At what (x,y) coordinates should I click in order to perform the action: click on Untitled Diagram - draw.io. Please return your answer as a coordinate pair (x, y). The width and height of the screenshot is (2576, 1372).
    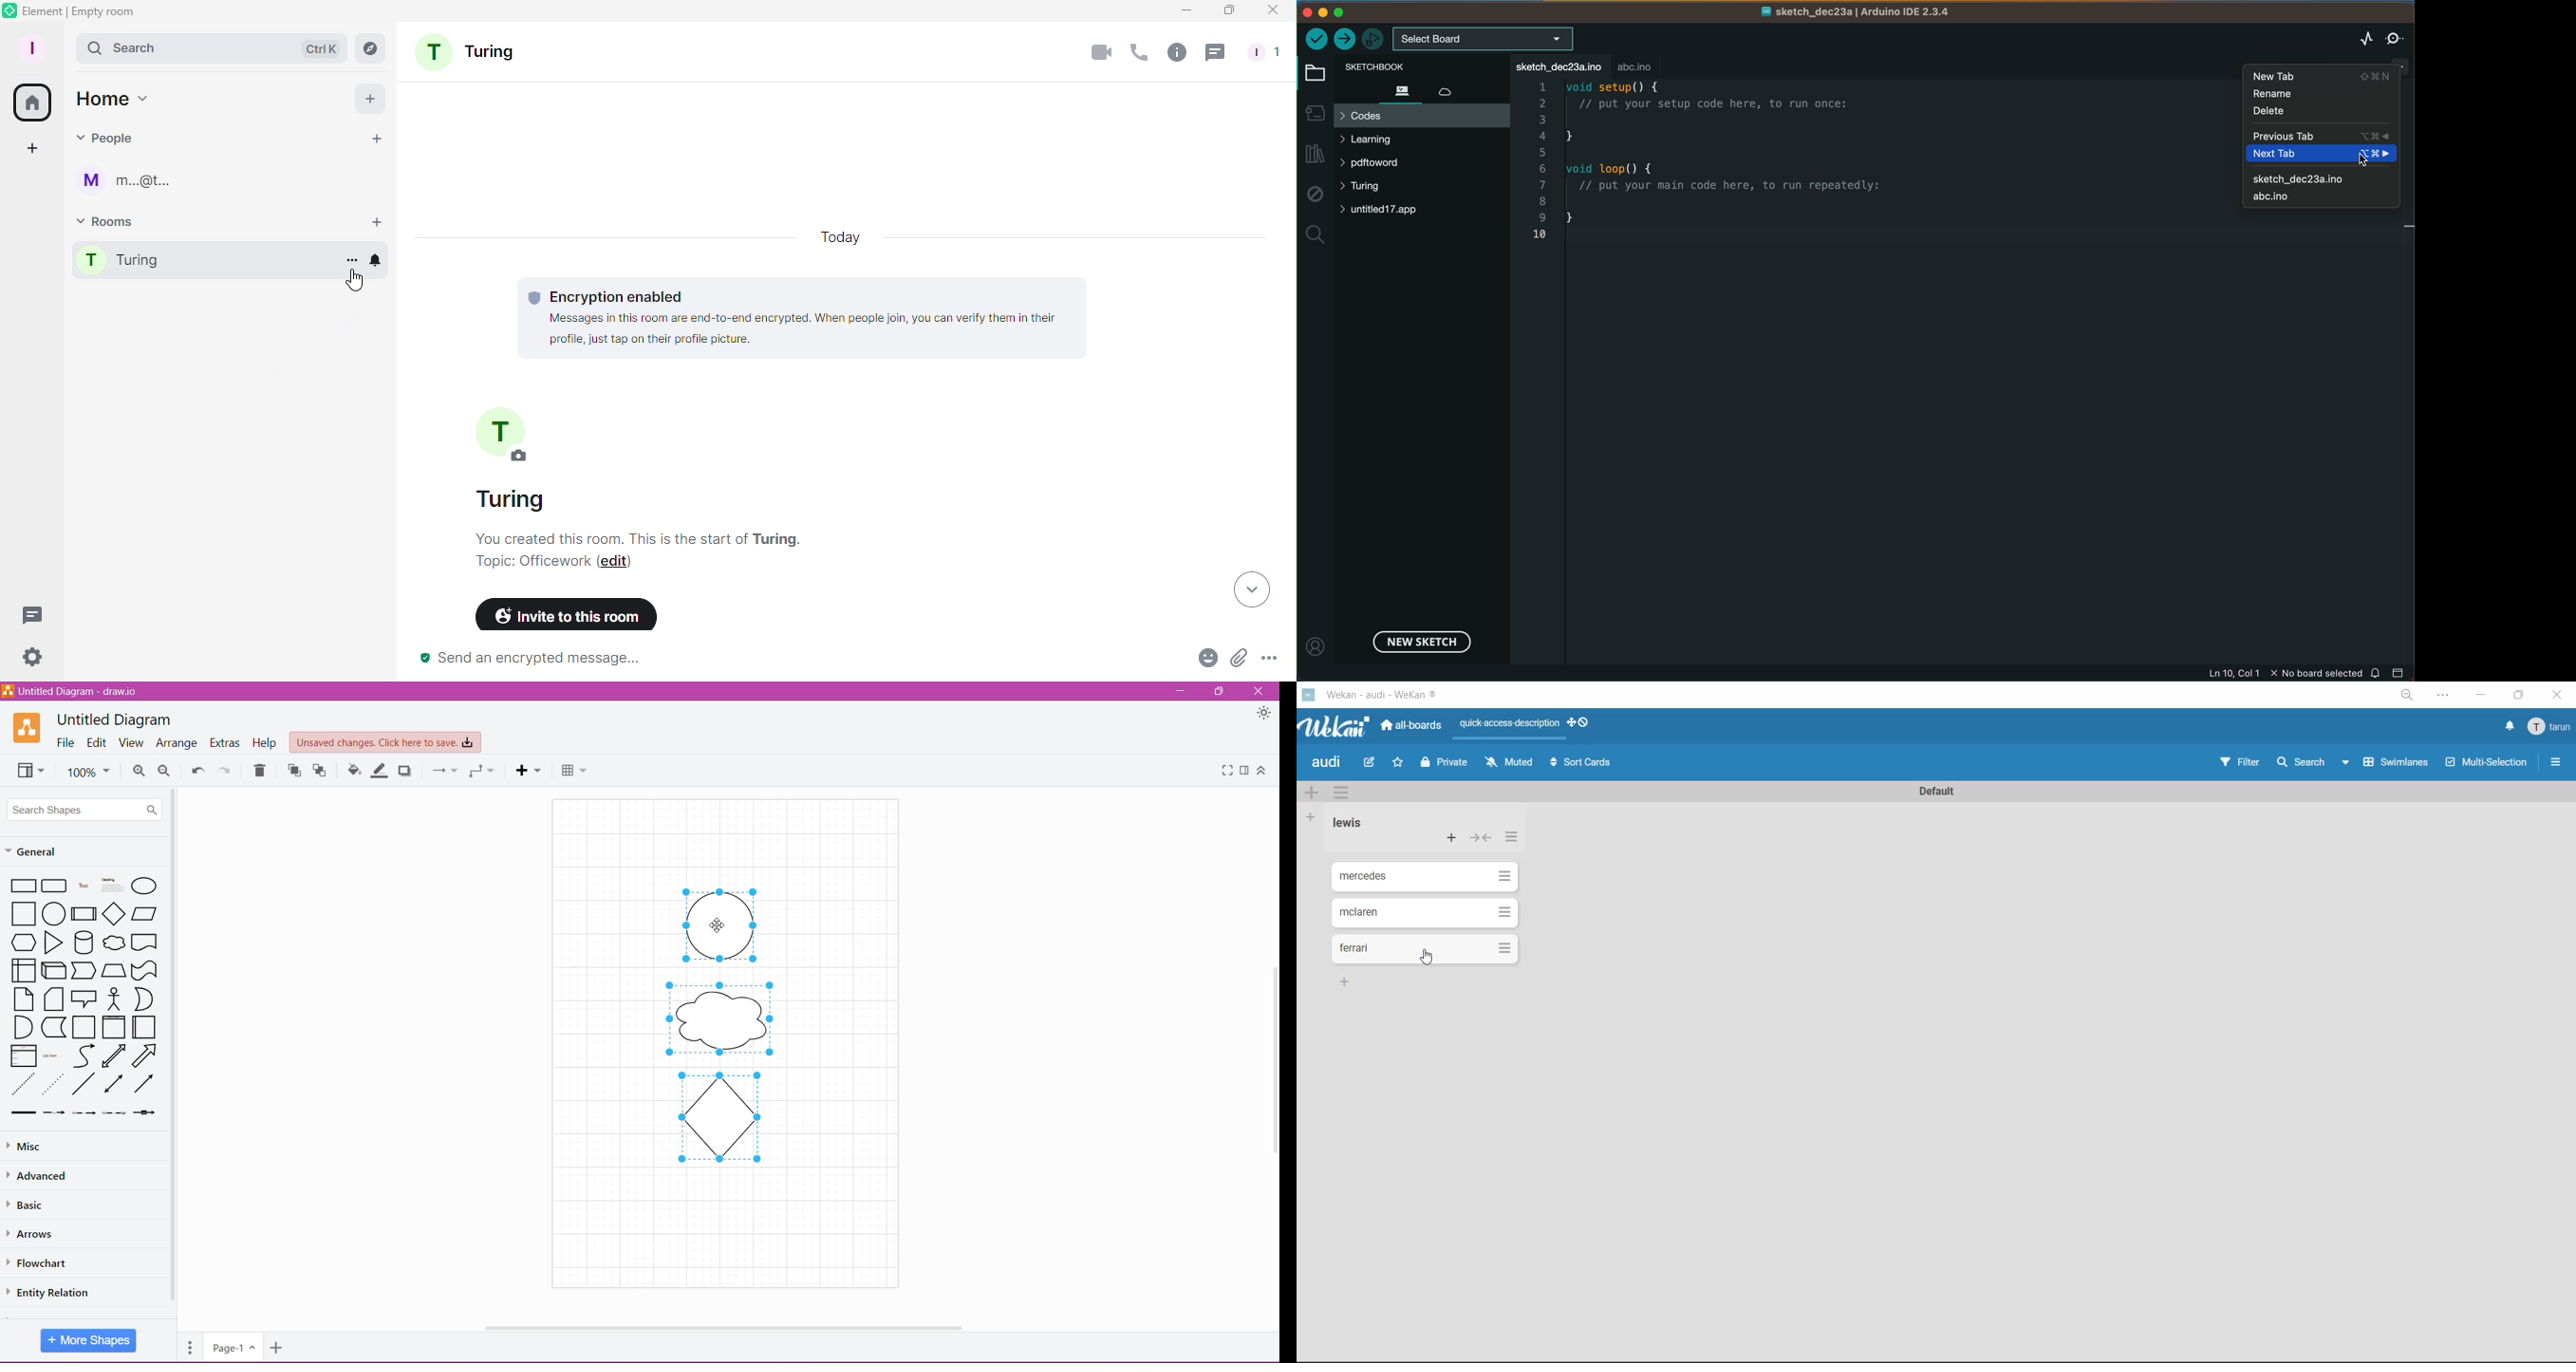
    Looking at the image, I should click on (75, 691).